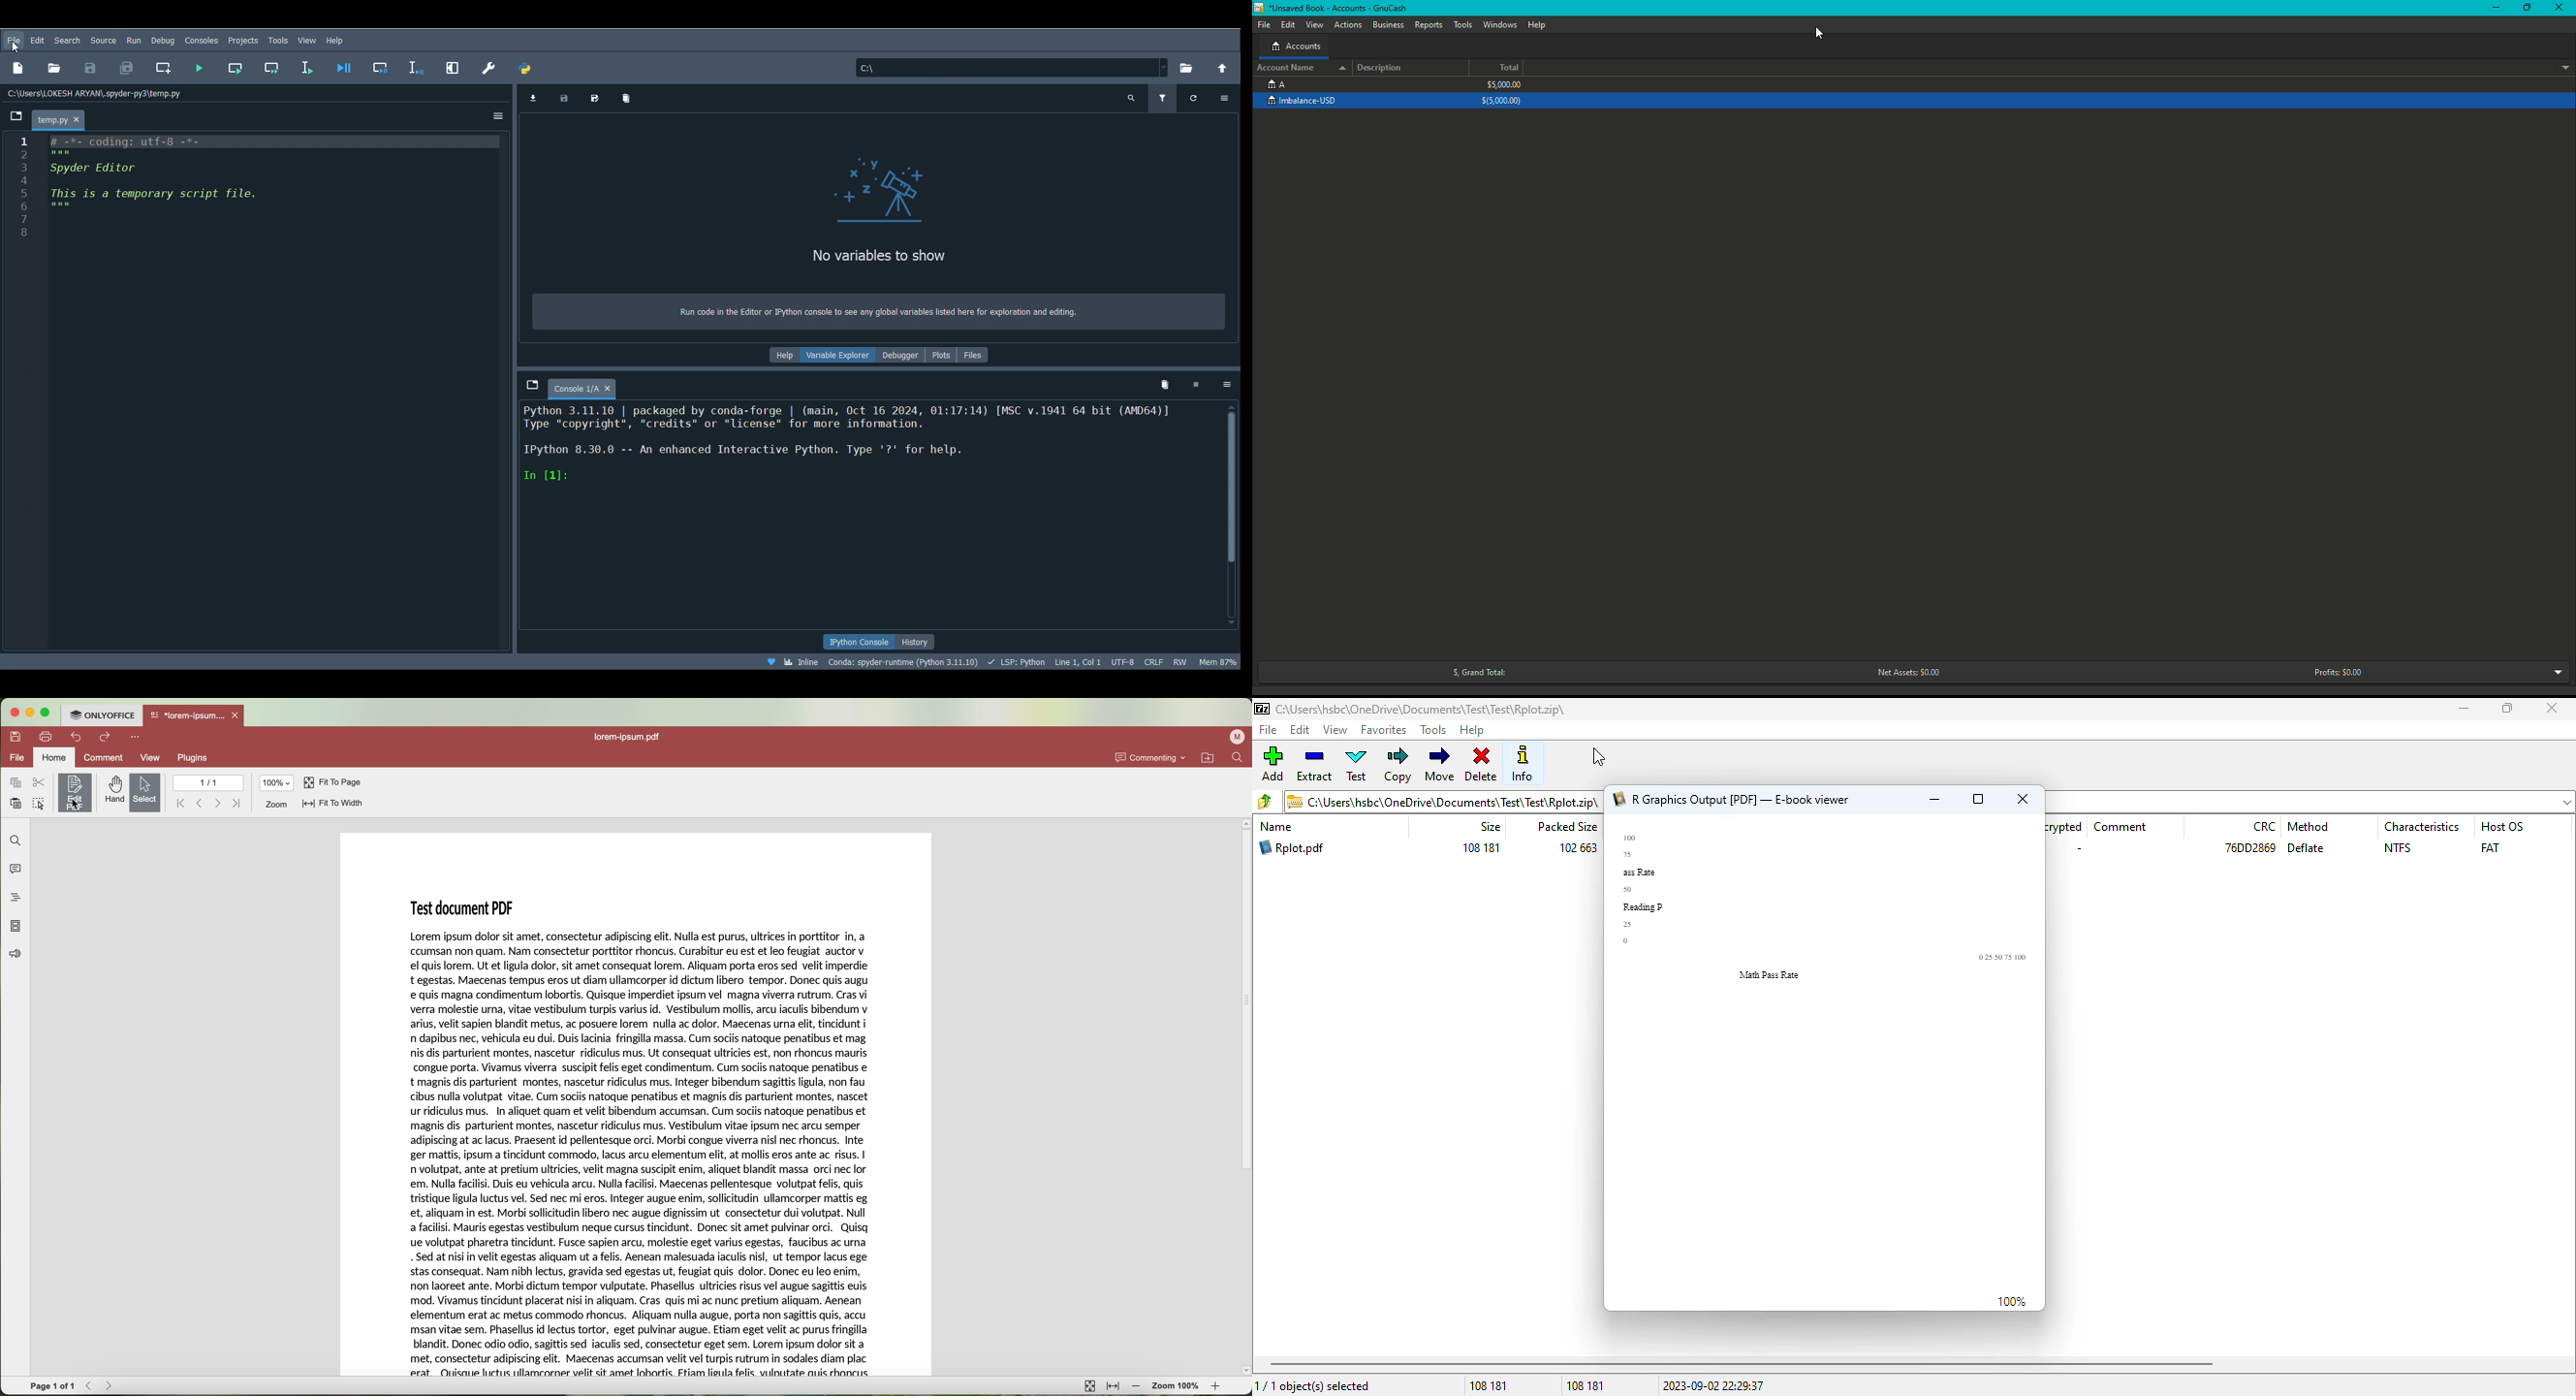  What do you see at coordinates (97, 1387) in the screenshot?
I see `navigate arrows` at bounding box center [97, 1387].